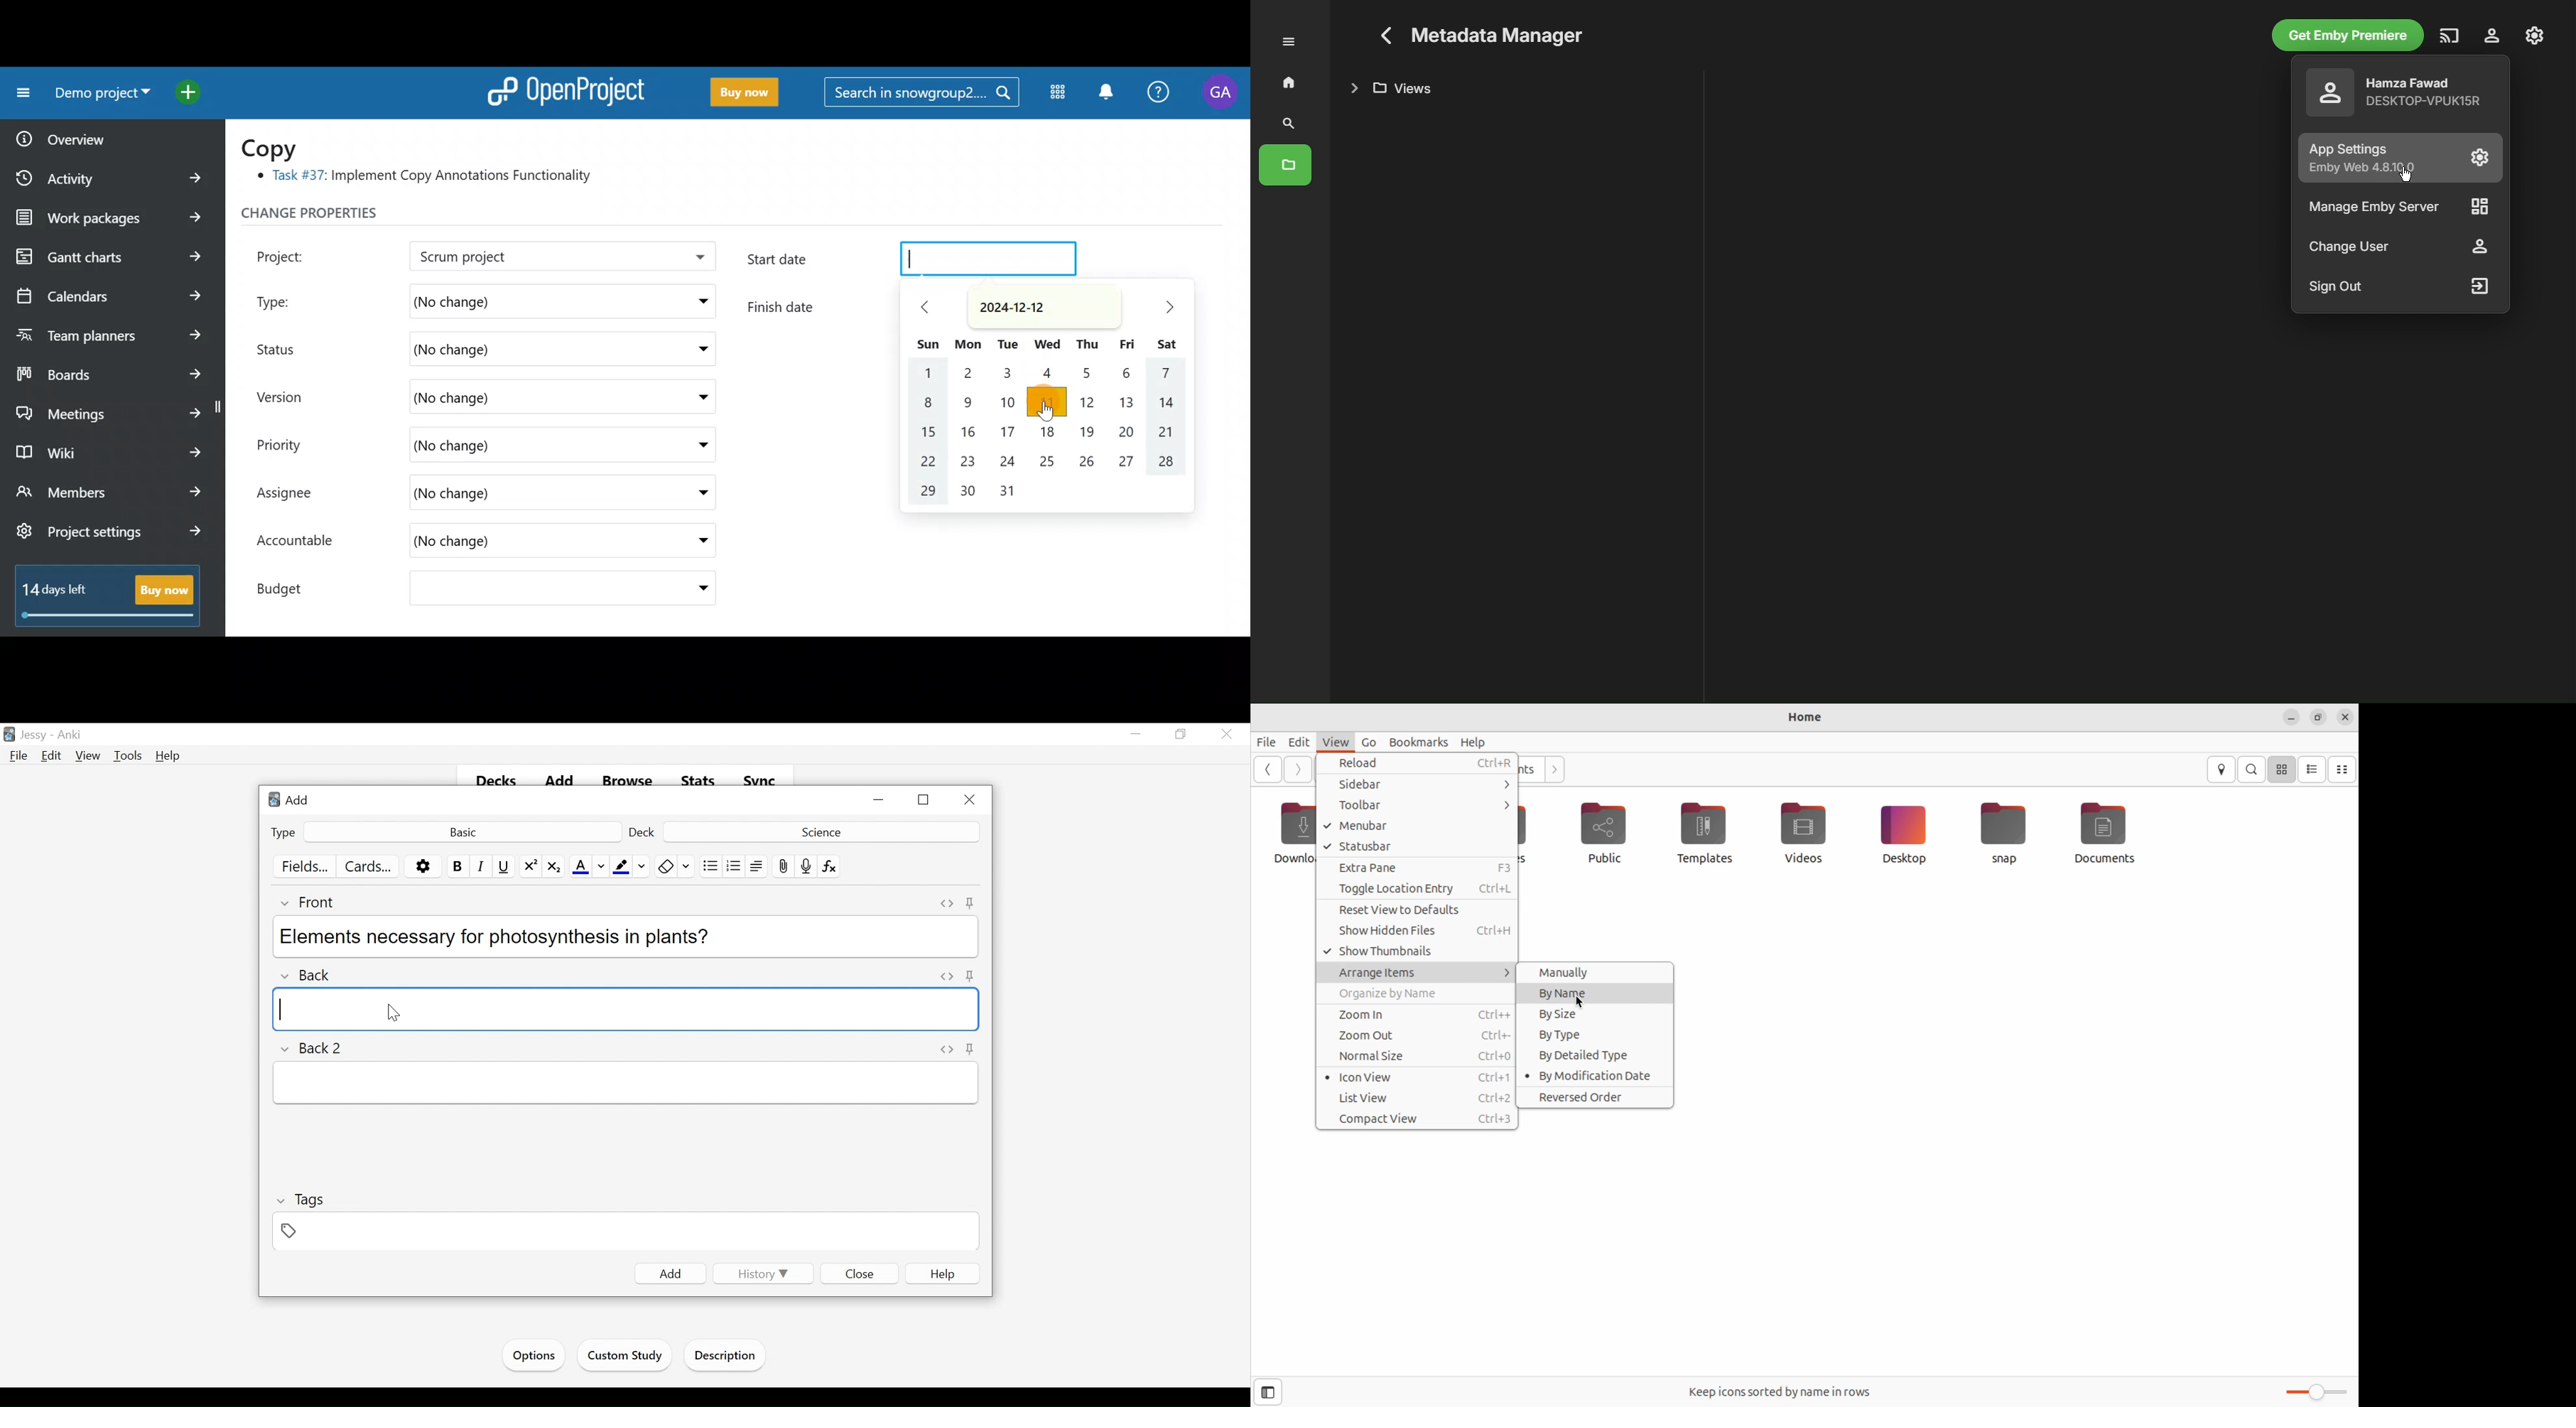 Image resolution: width=2576 pixels, height=1428 pixels. Describe the element at coordinates (315, 902) in the screenshot. I see `Front` at that location.